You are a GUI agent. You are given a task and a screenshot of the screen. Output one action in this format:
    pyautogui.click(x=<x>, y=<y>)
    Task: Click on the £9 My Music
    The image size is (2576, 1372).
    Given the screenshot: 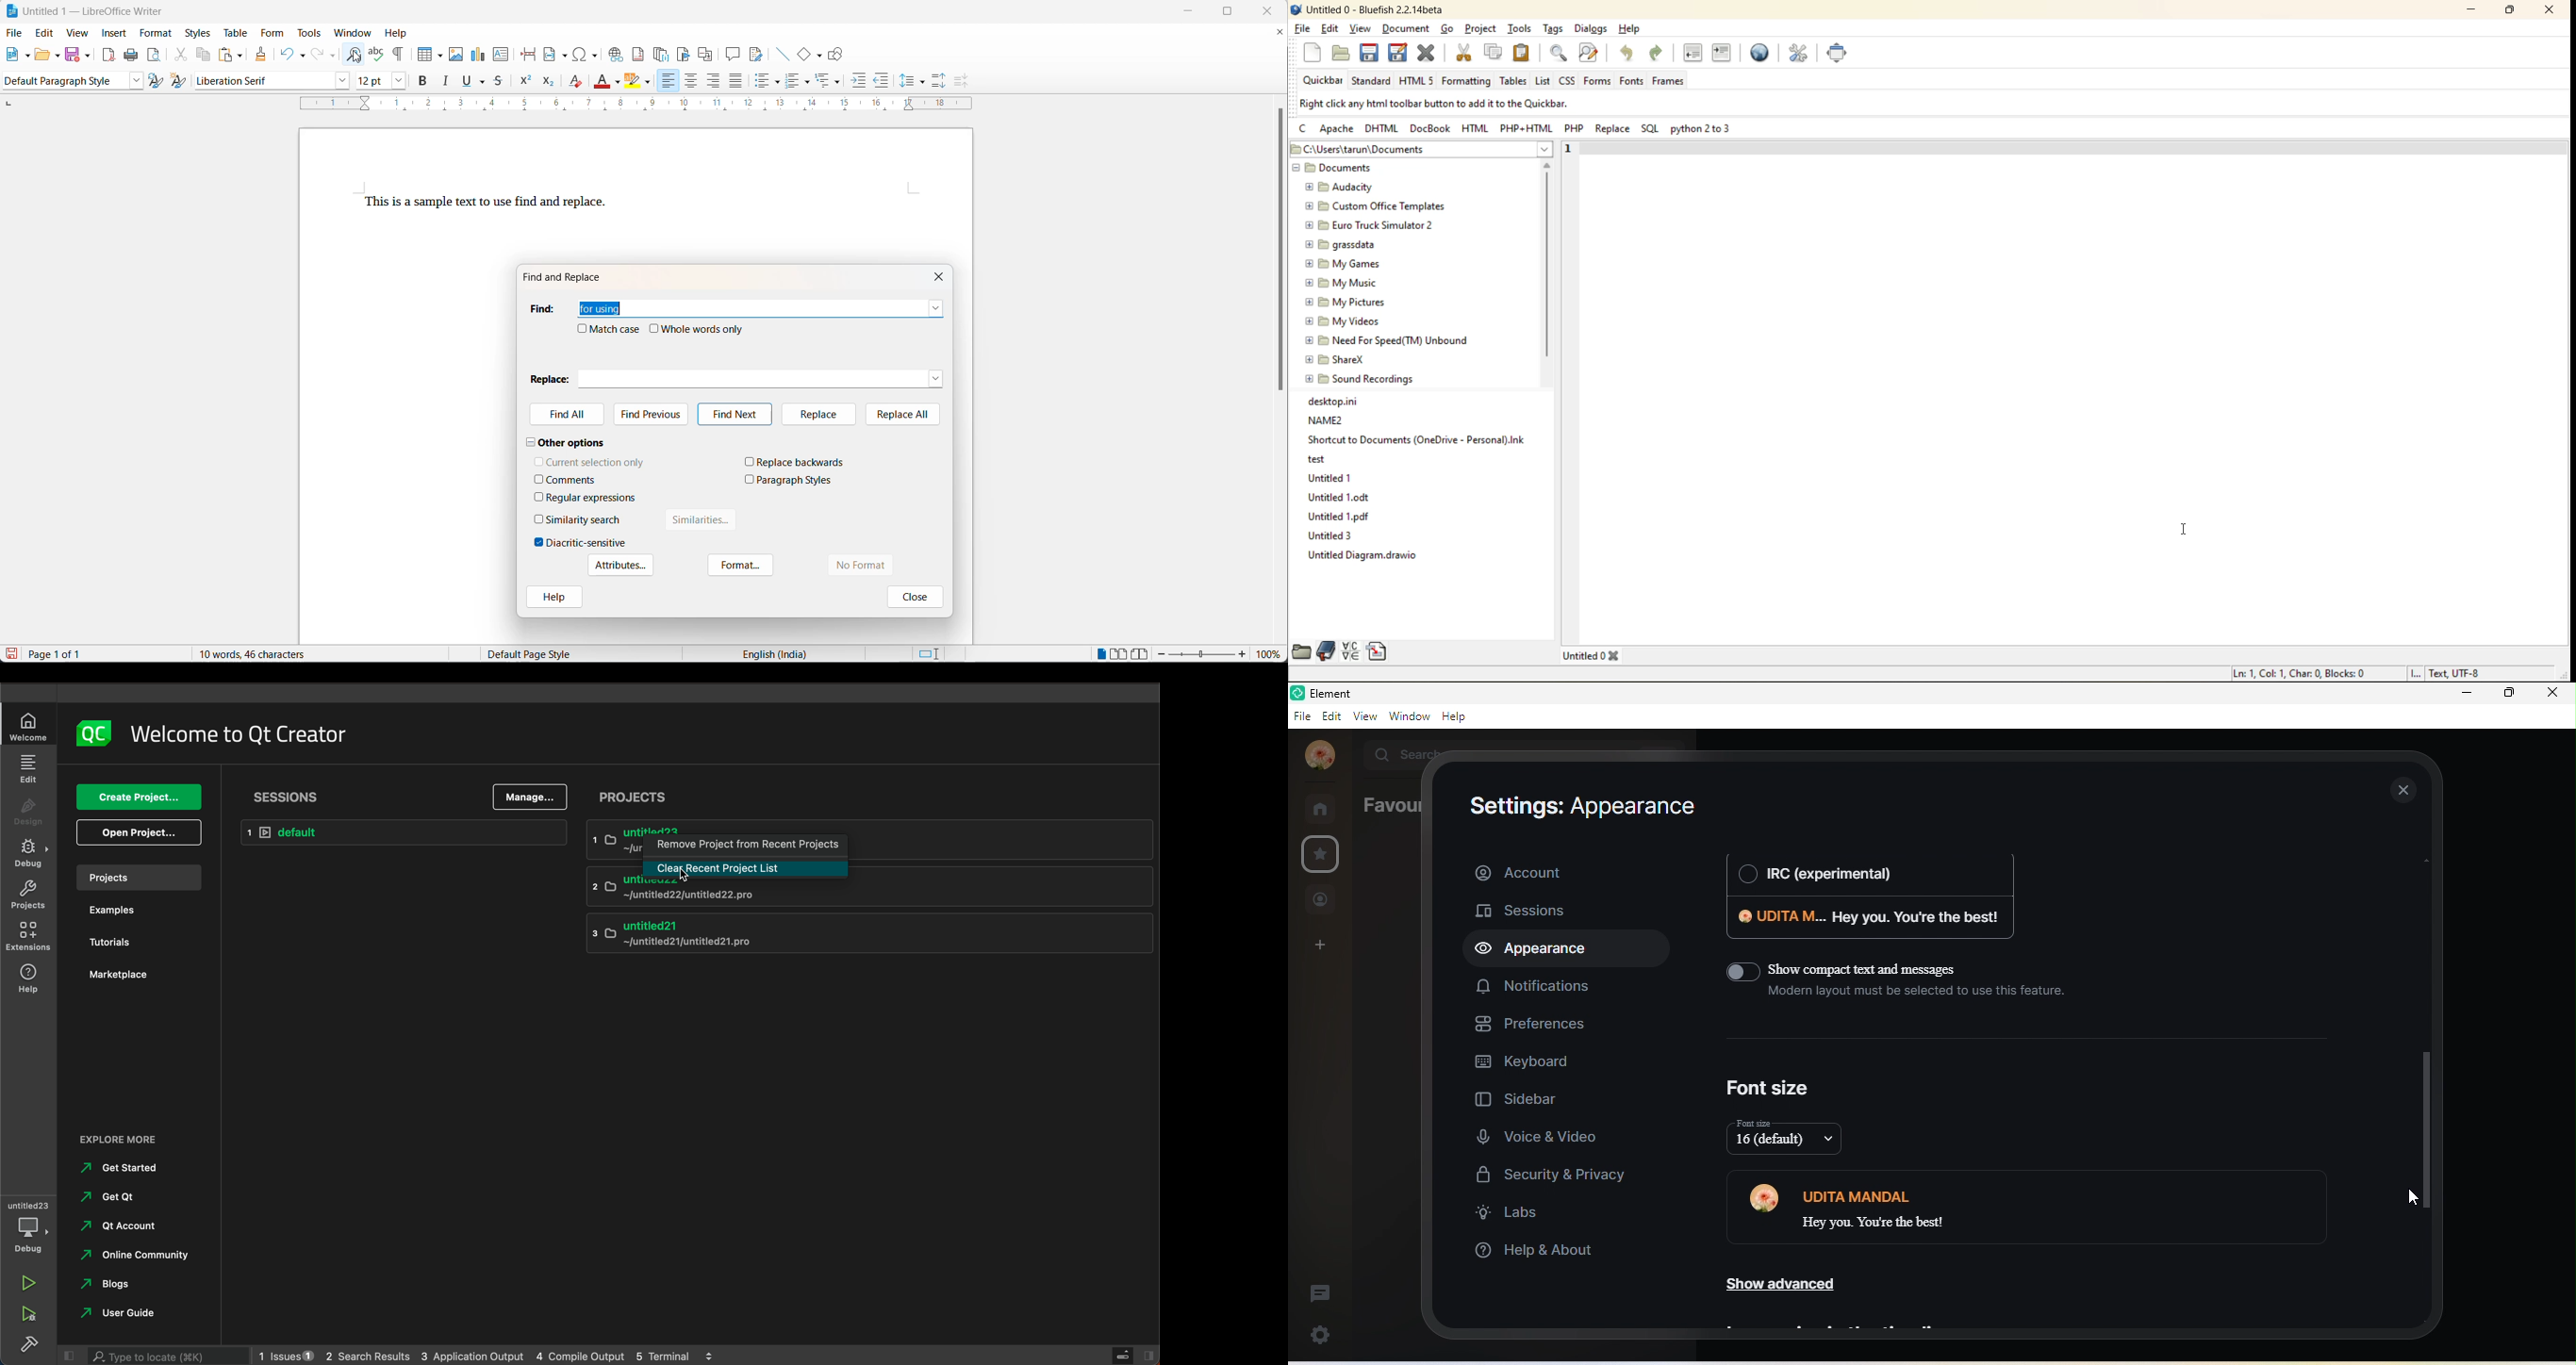 What is the action you would take?
    pyautogui.click(x=1341, y=282)
    